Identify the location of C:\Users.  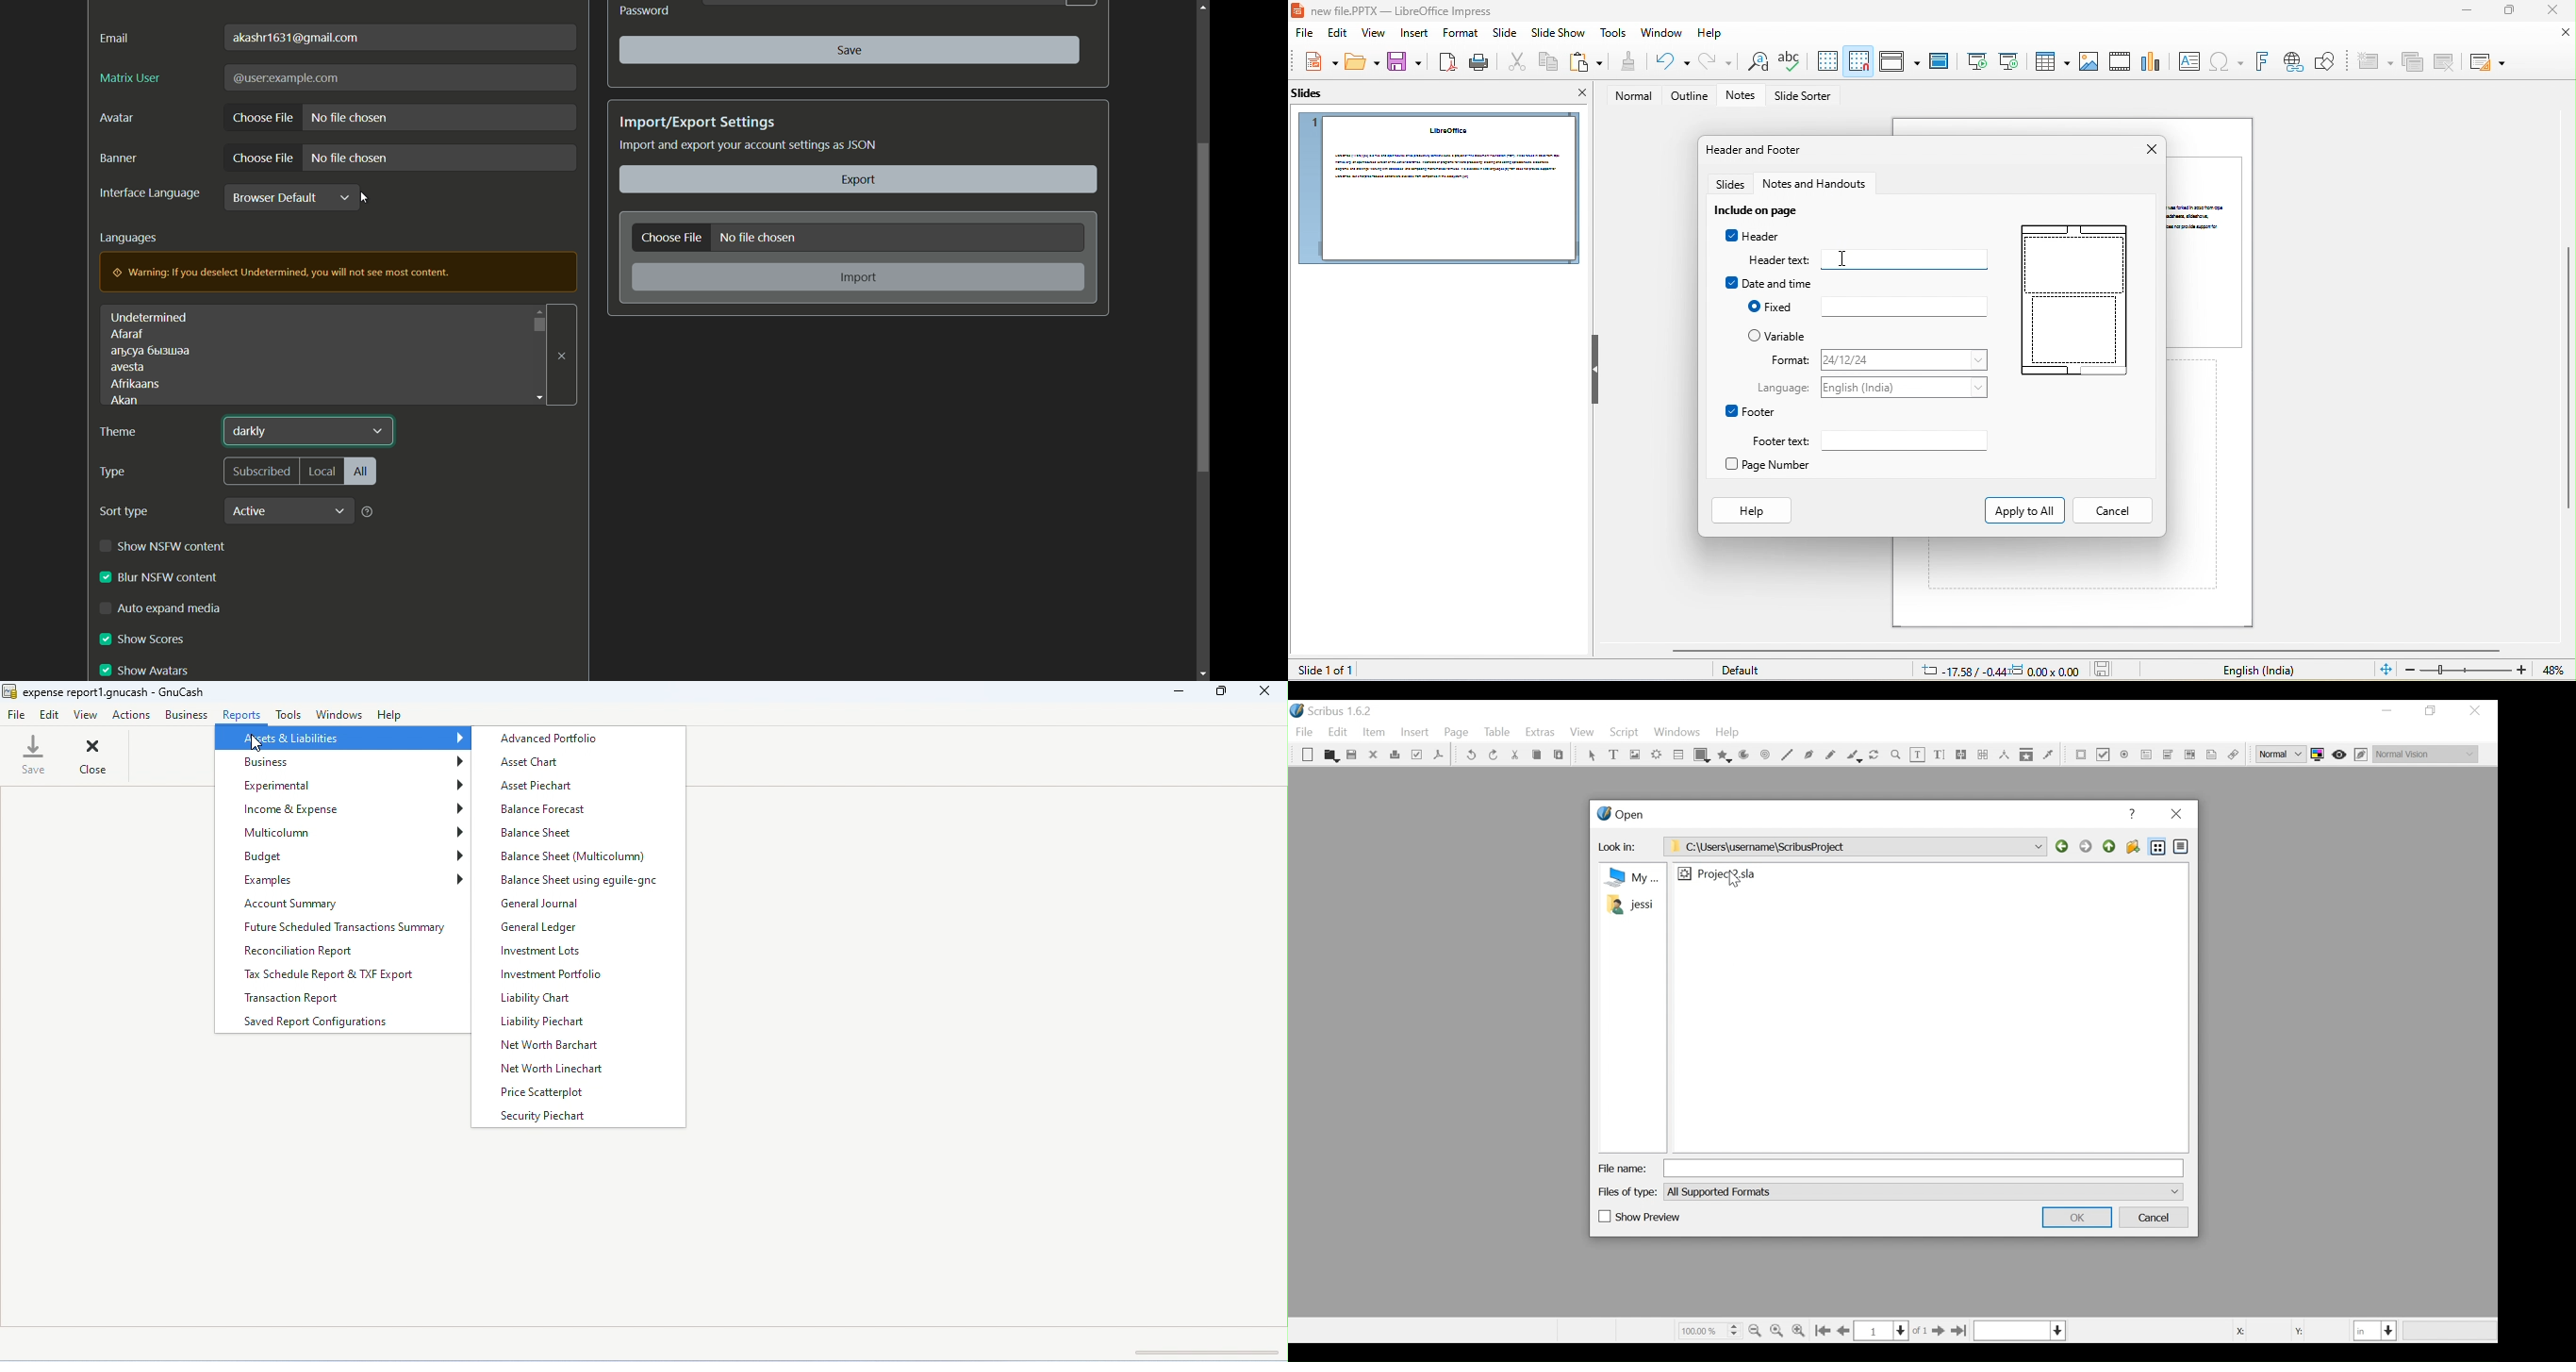
(1855, 847).